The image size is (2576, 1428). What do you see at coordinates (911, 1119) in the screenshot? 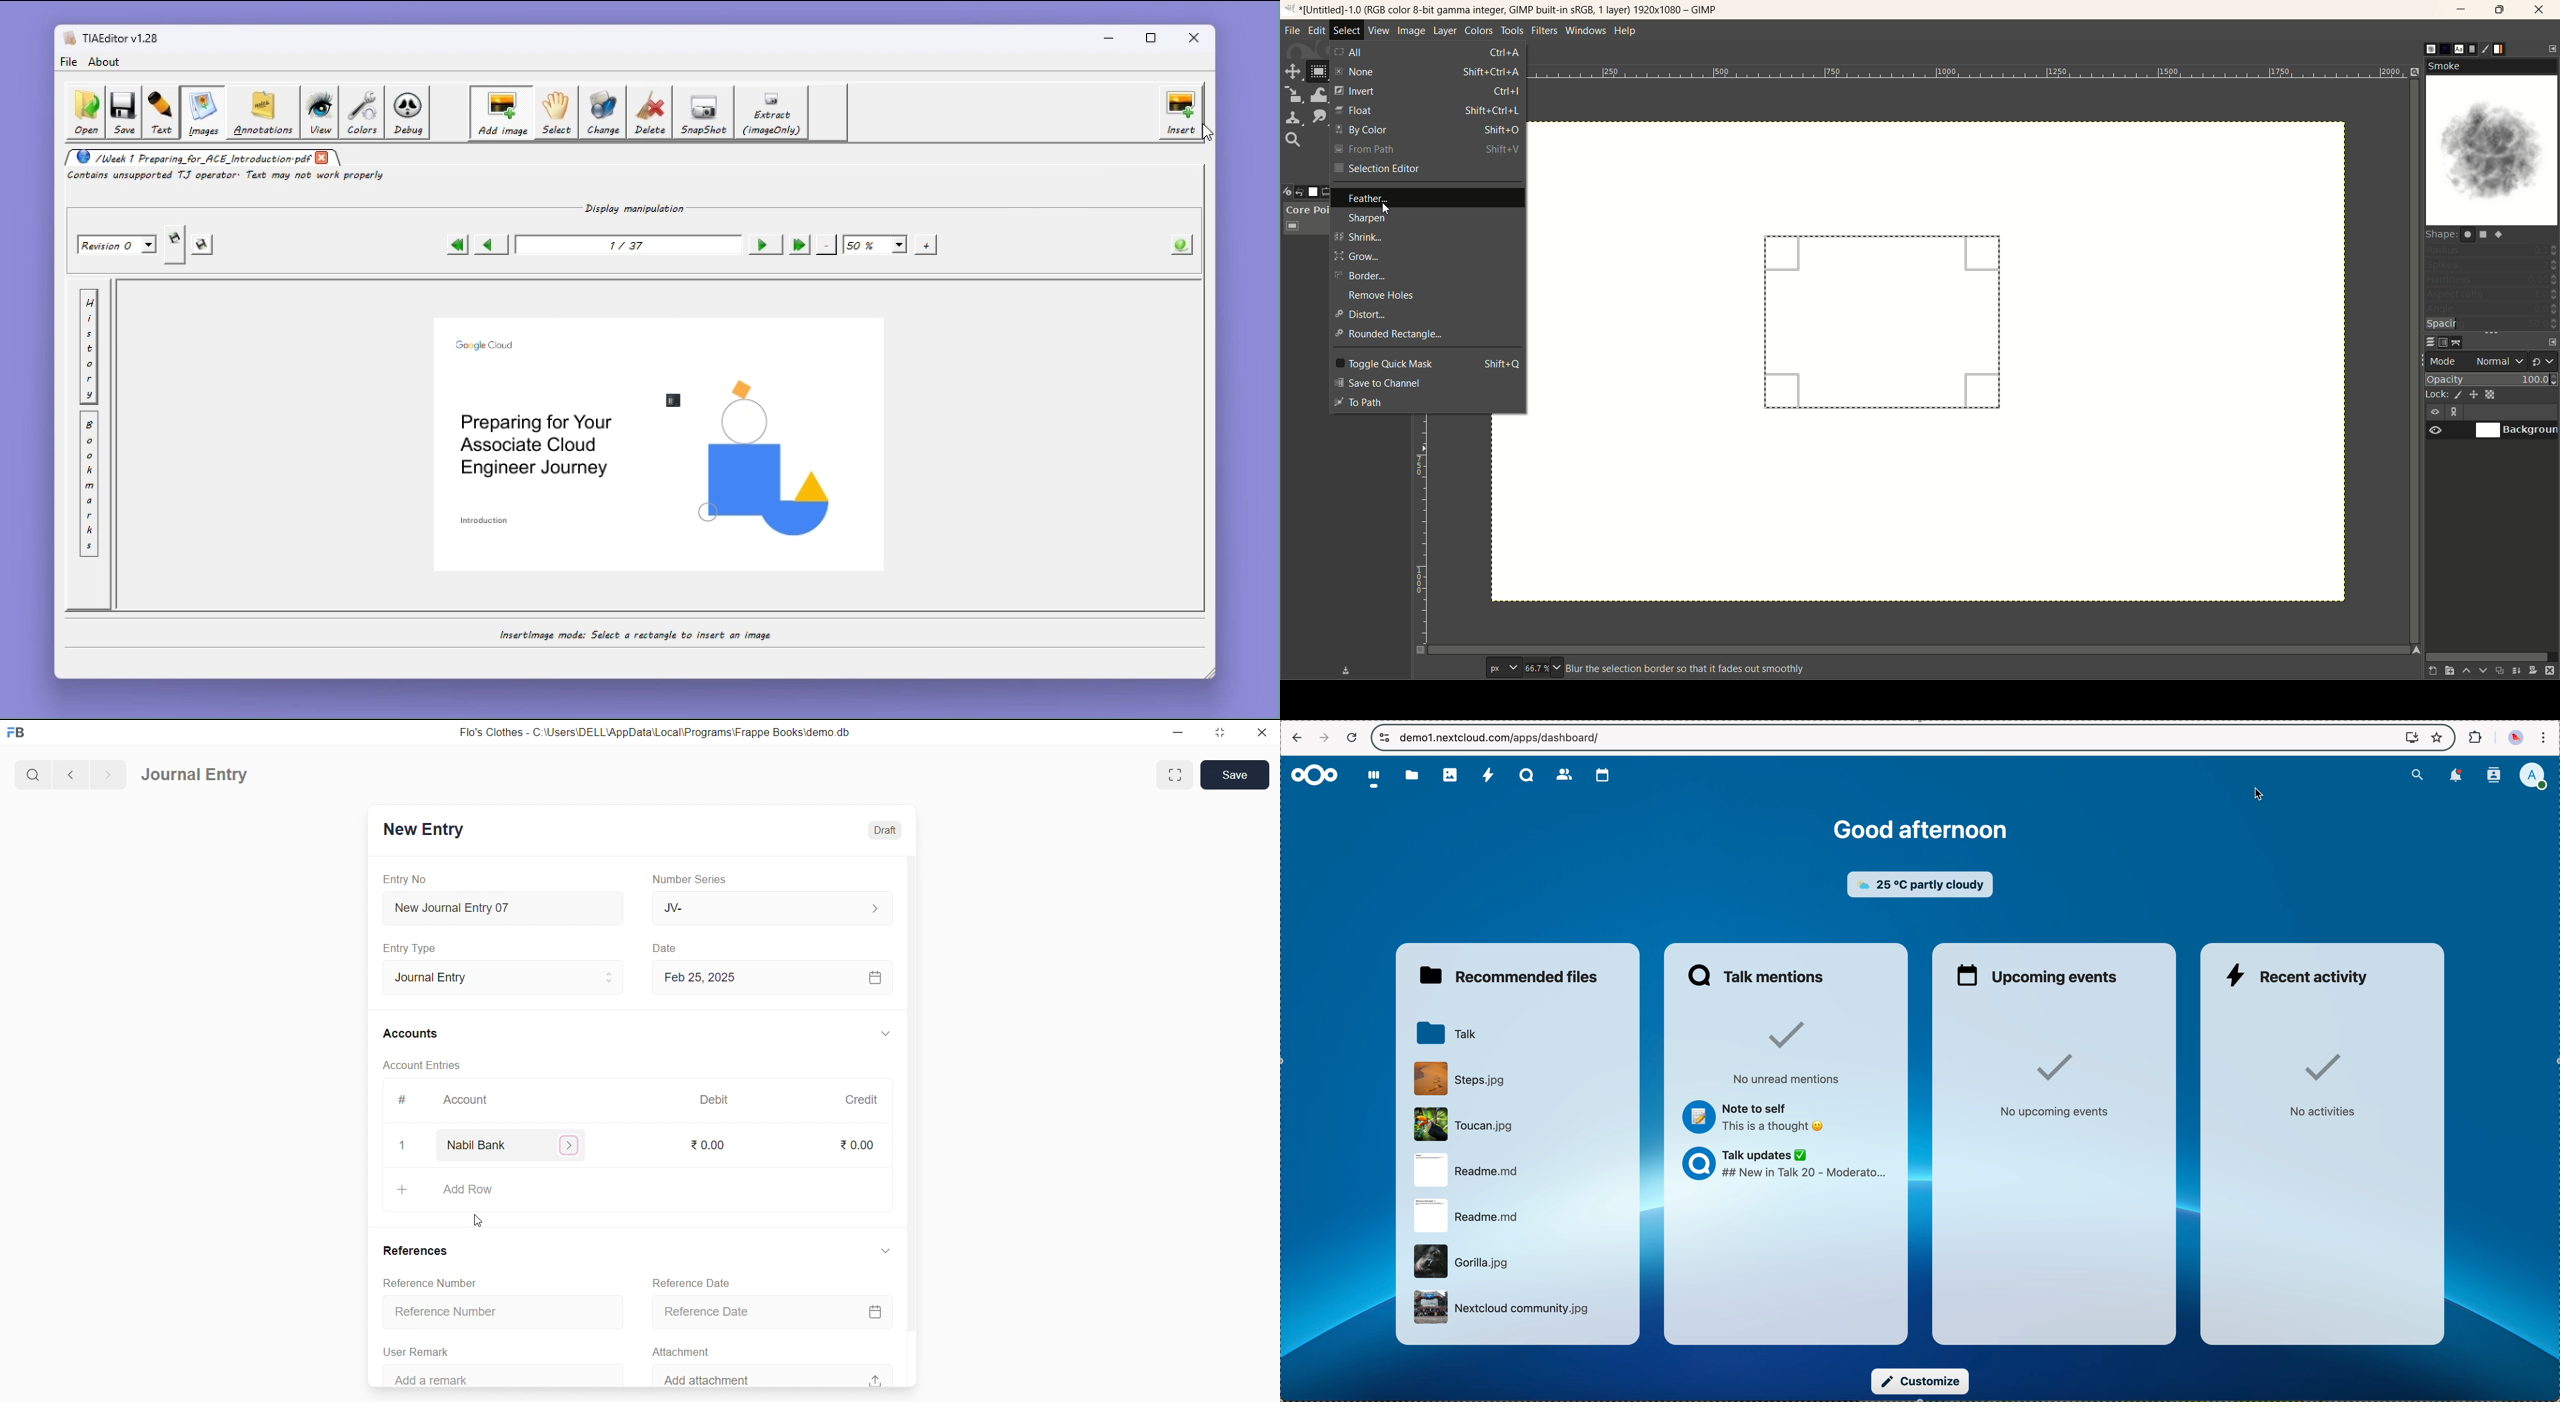
I see `vertical scroll bar` at bounding box center [911, 1119].